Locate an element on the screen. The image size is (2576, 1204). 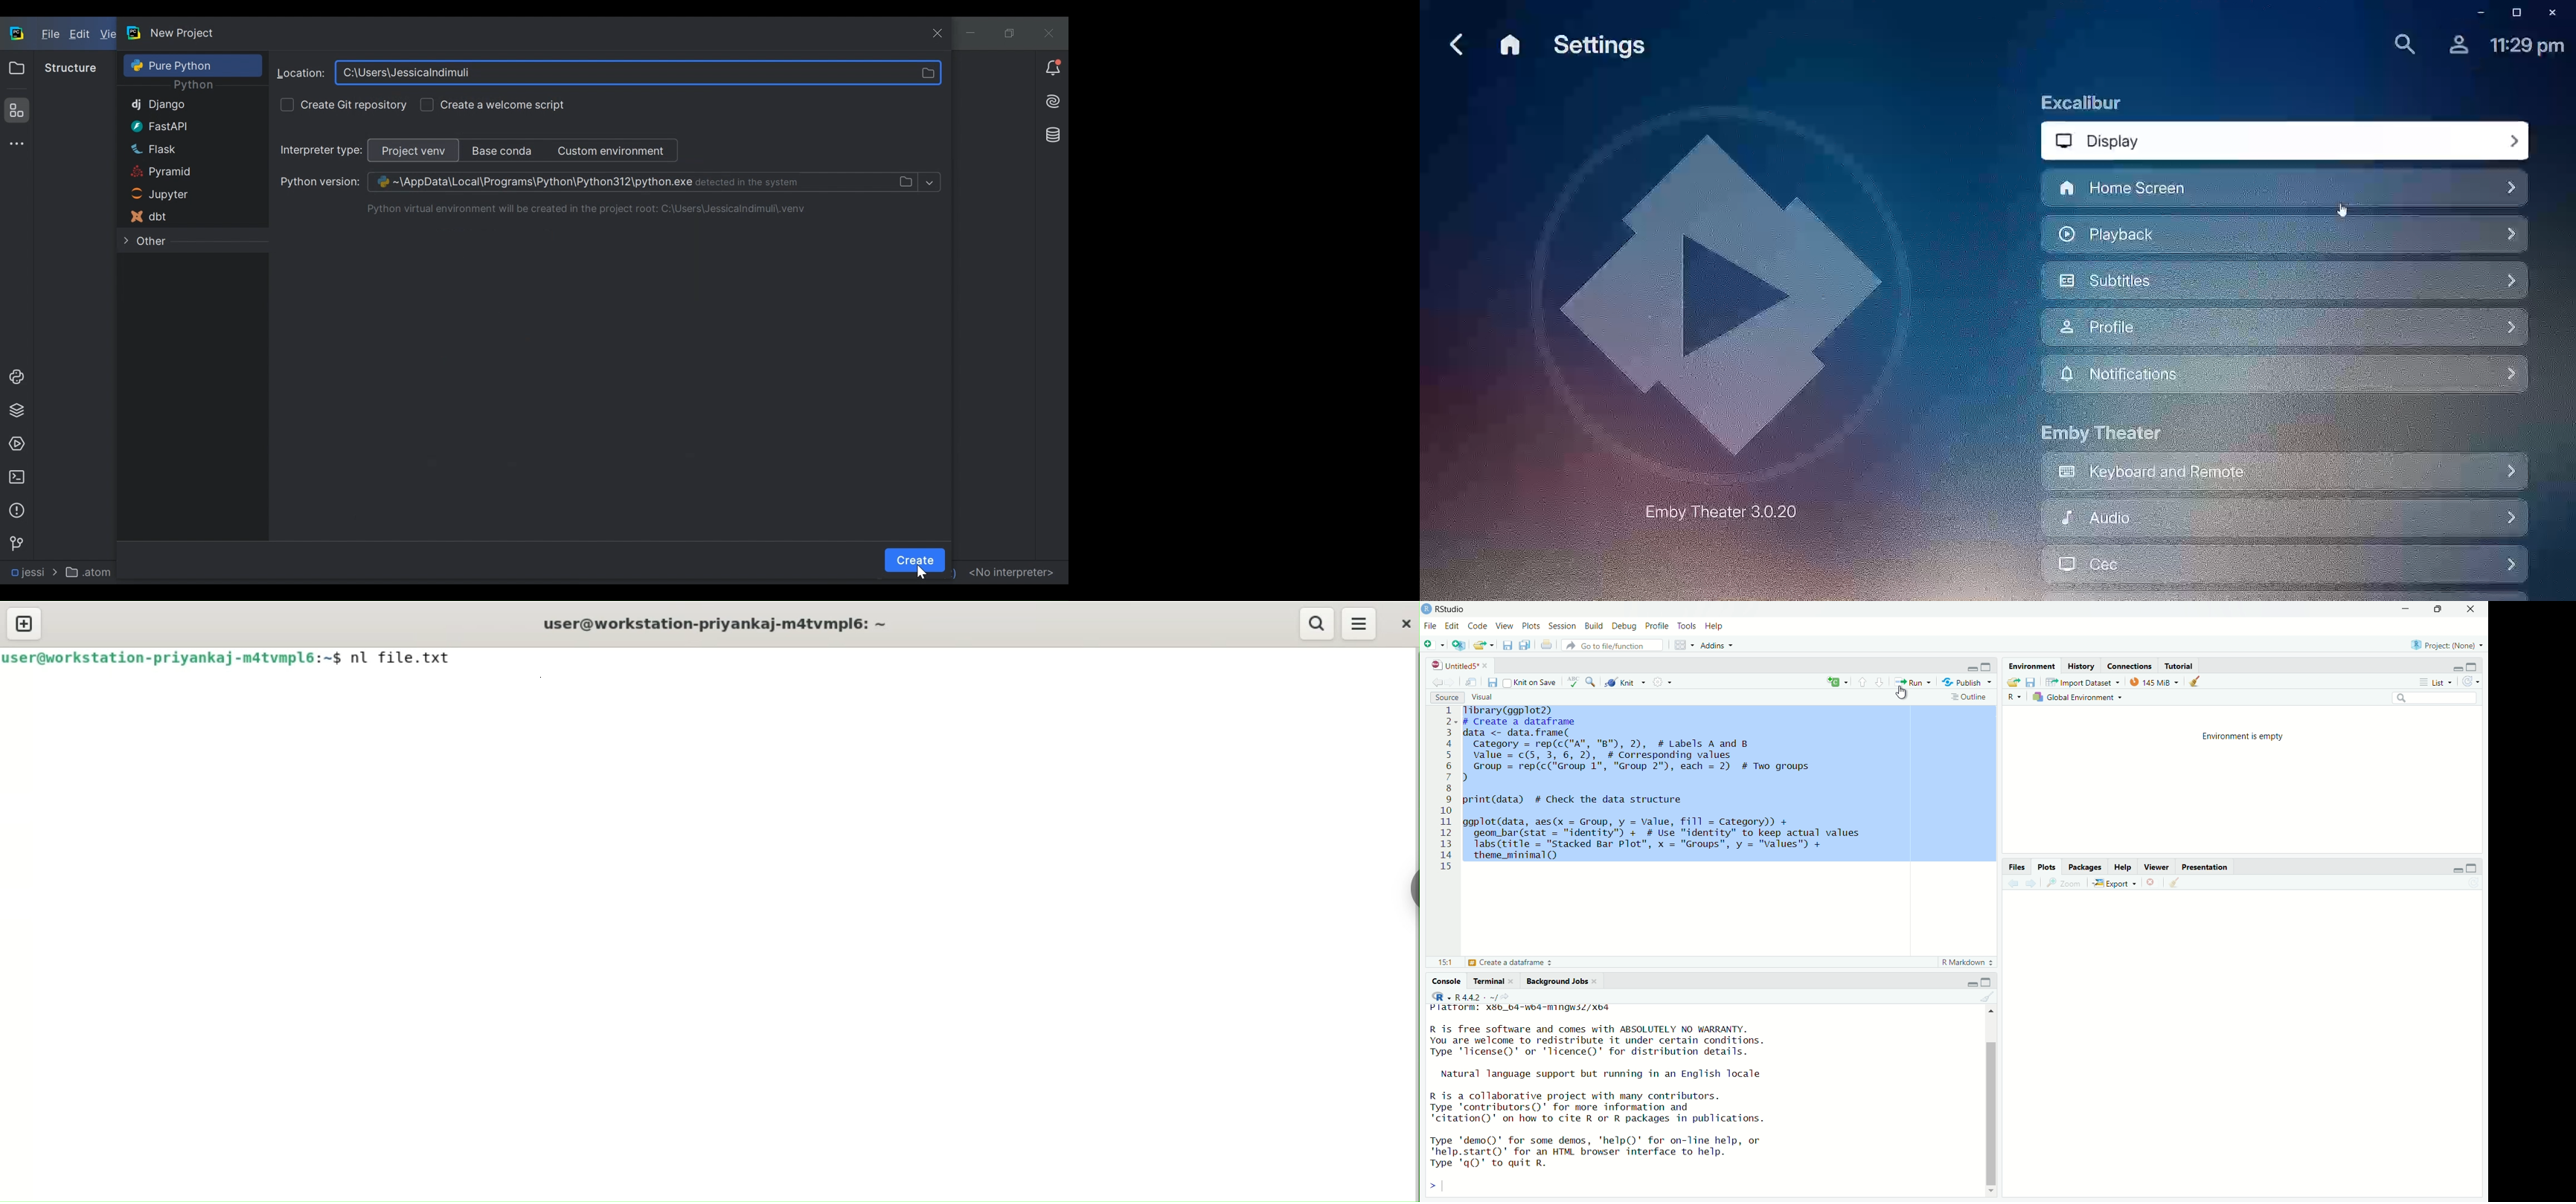
Jupyter is located at coordinates (176, 195).